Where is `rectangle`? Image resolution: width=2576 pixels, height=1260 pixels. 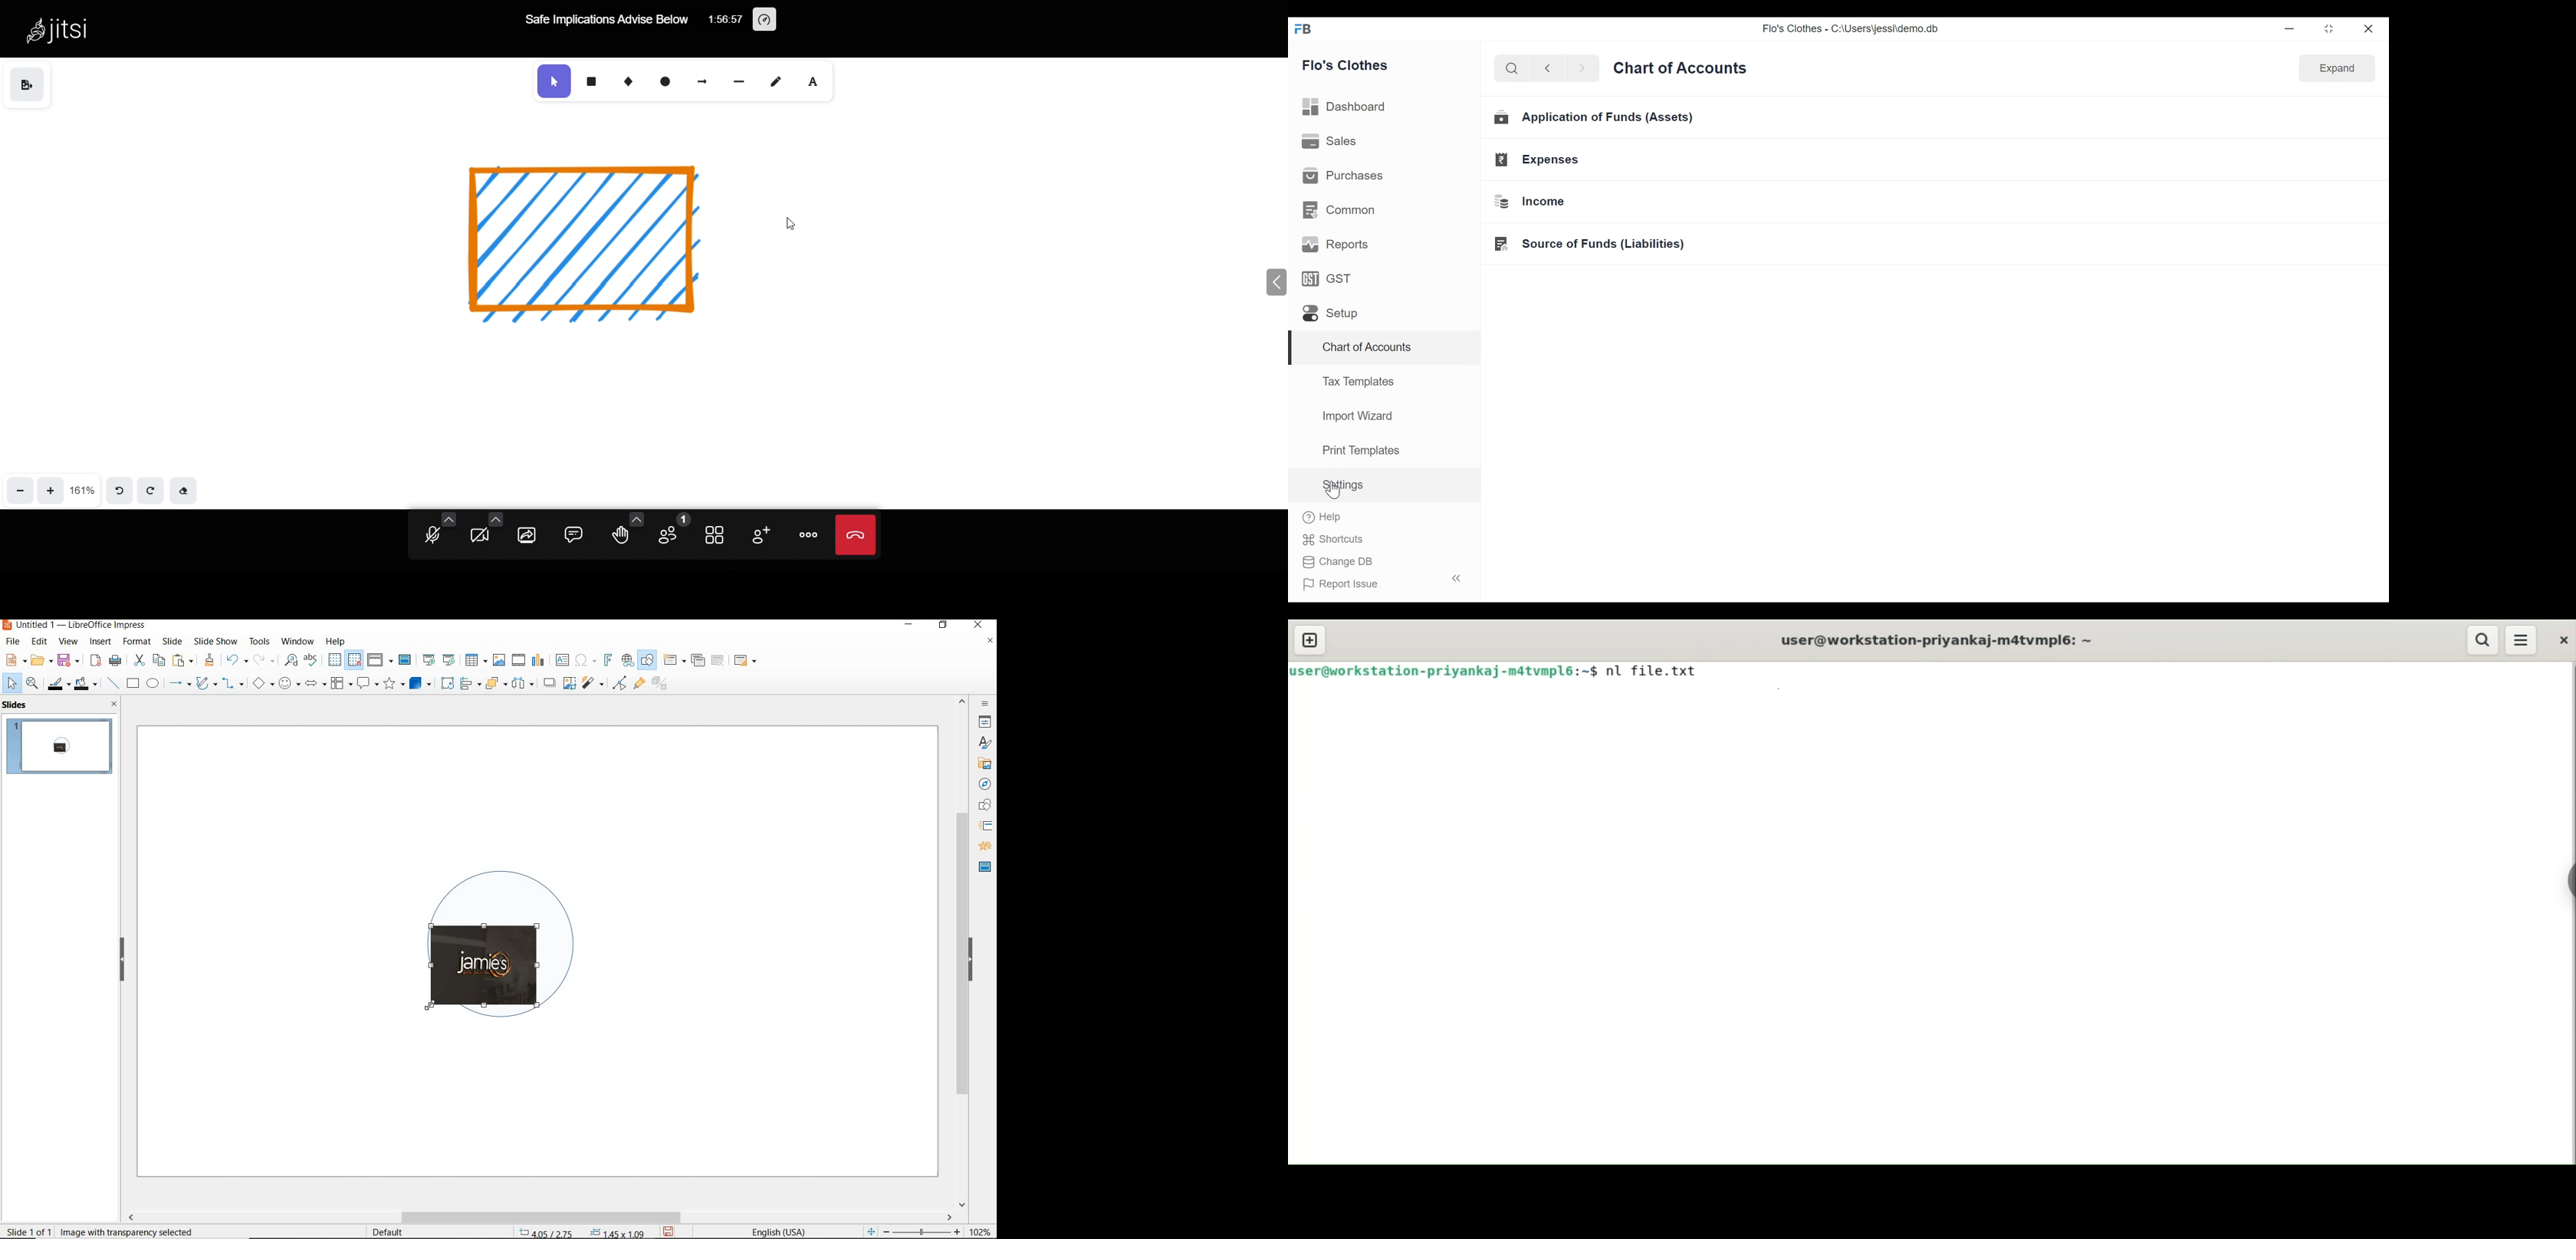
rectangle is located at coordinates (132, 684).